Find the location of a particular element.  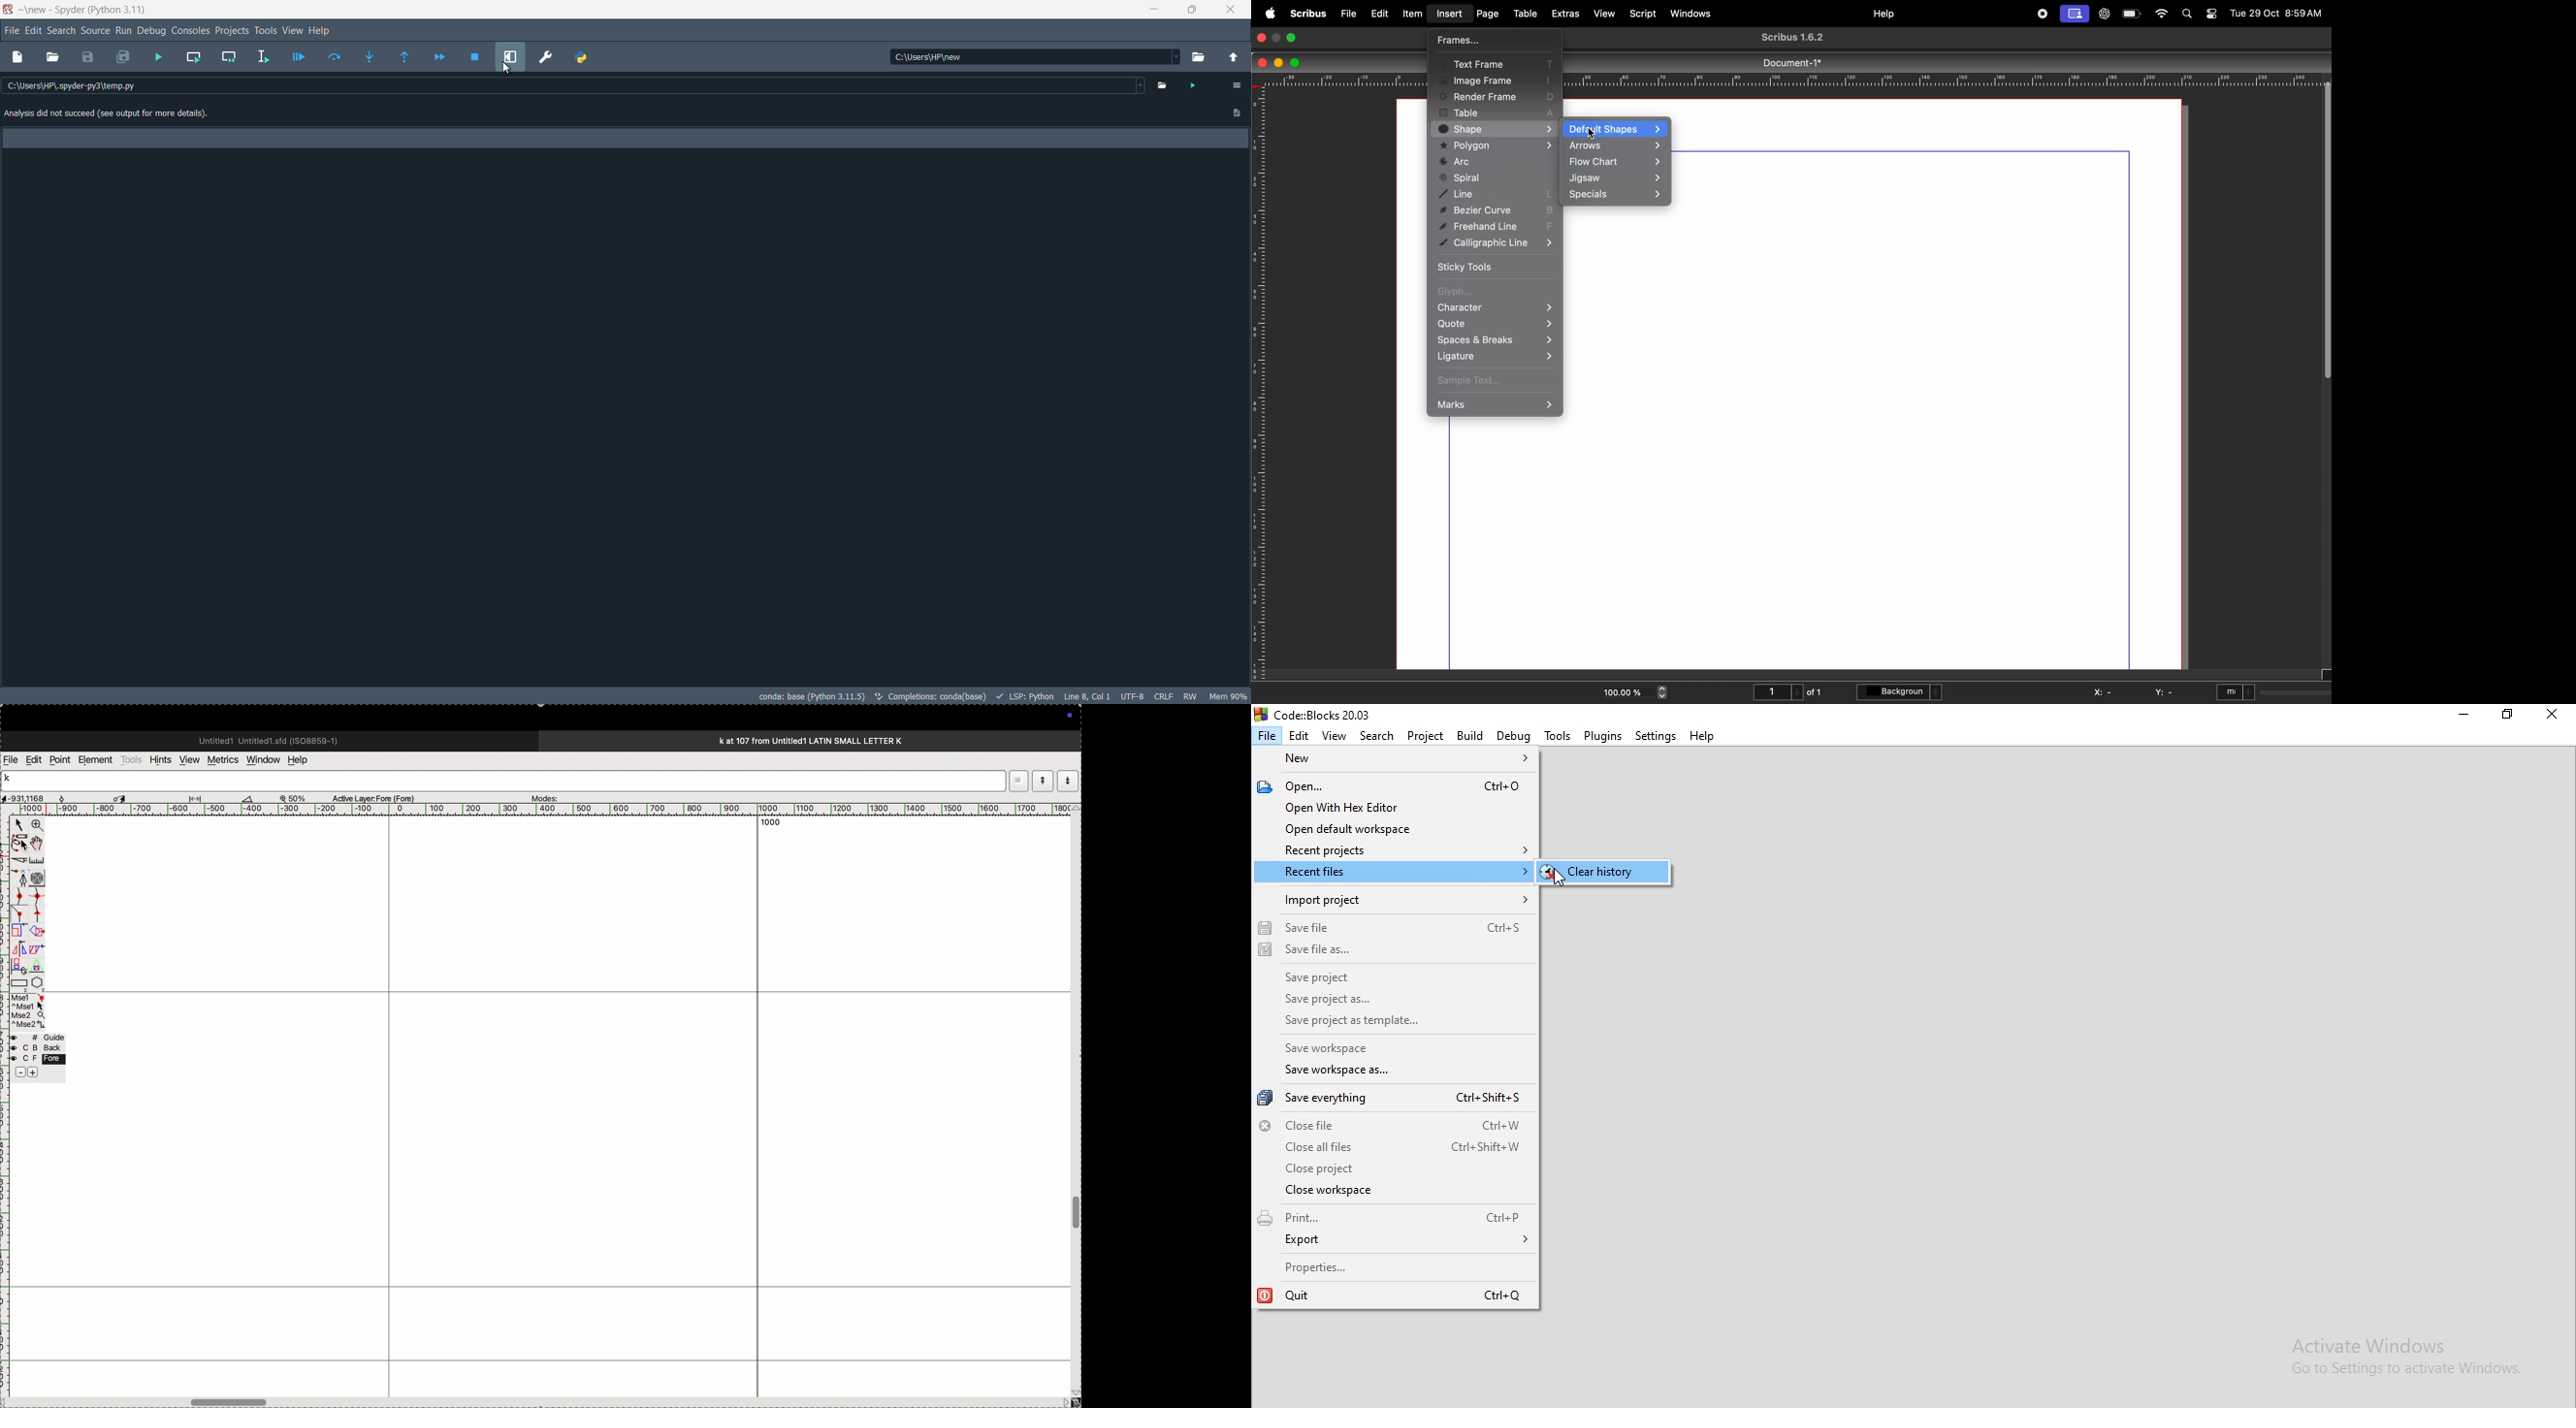

new is located at coordinates (36, 10).